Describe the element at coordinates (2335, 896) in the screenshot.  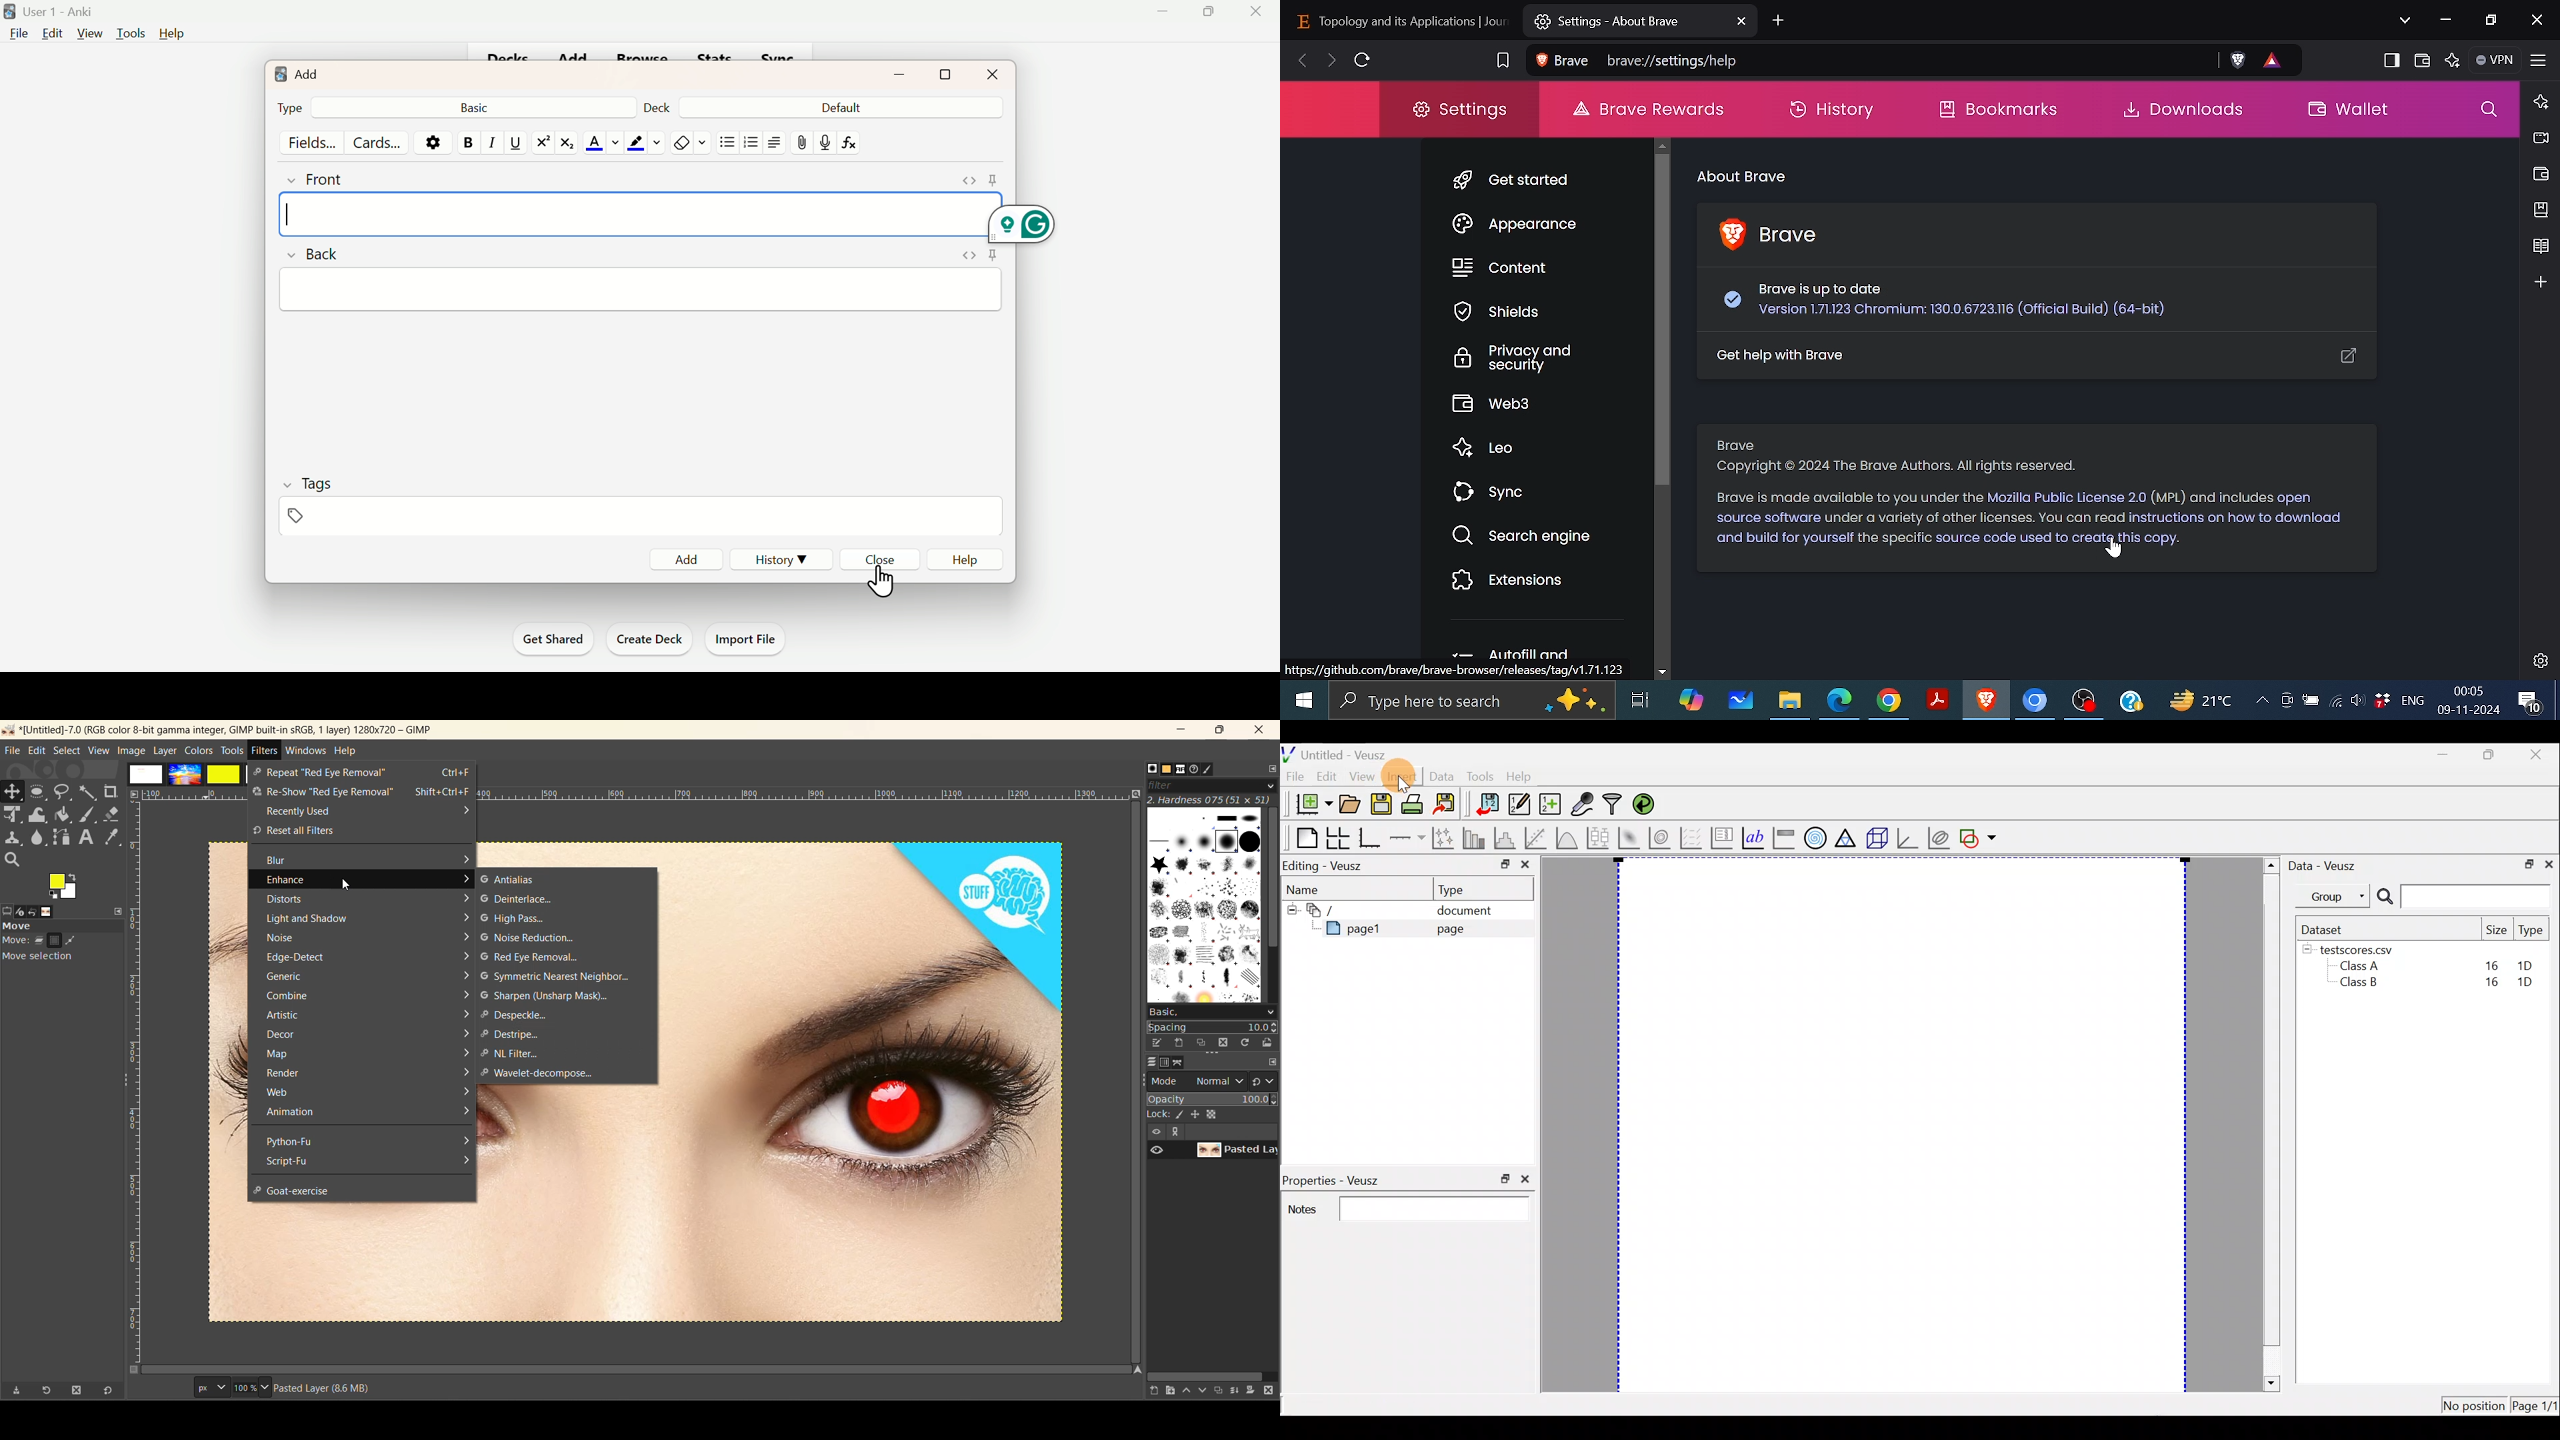
I see `Group` at that location.